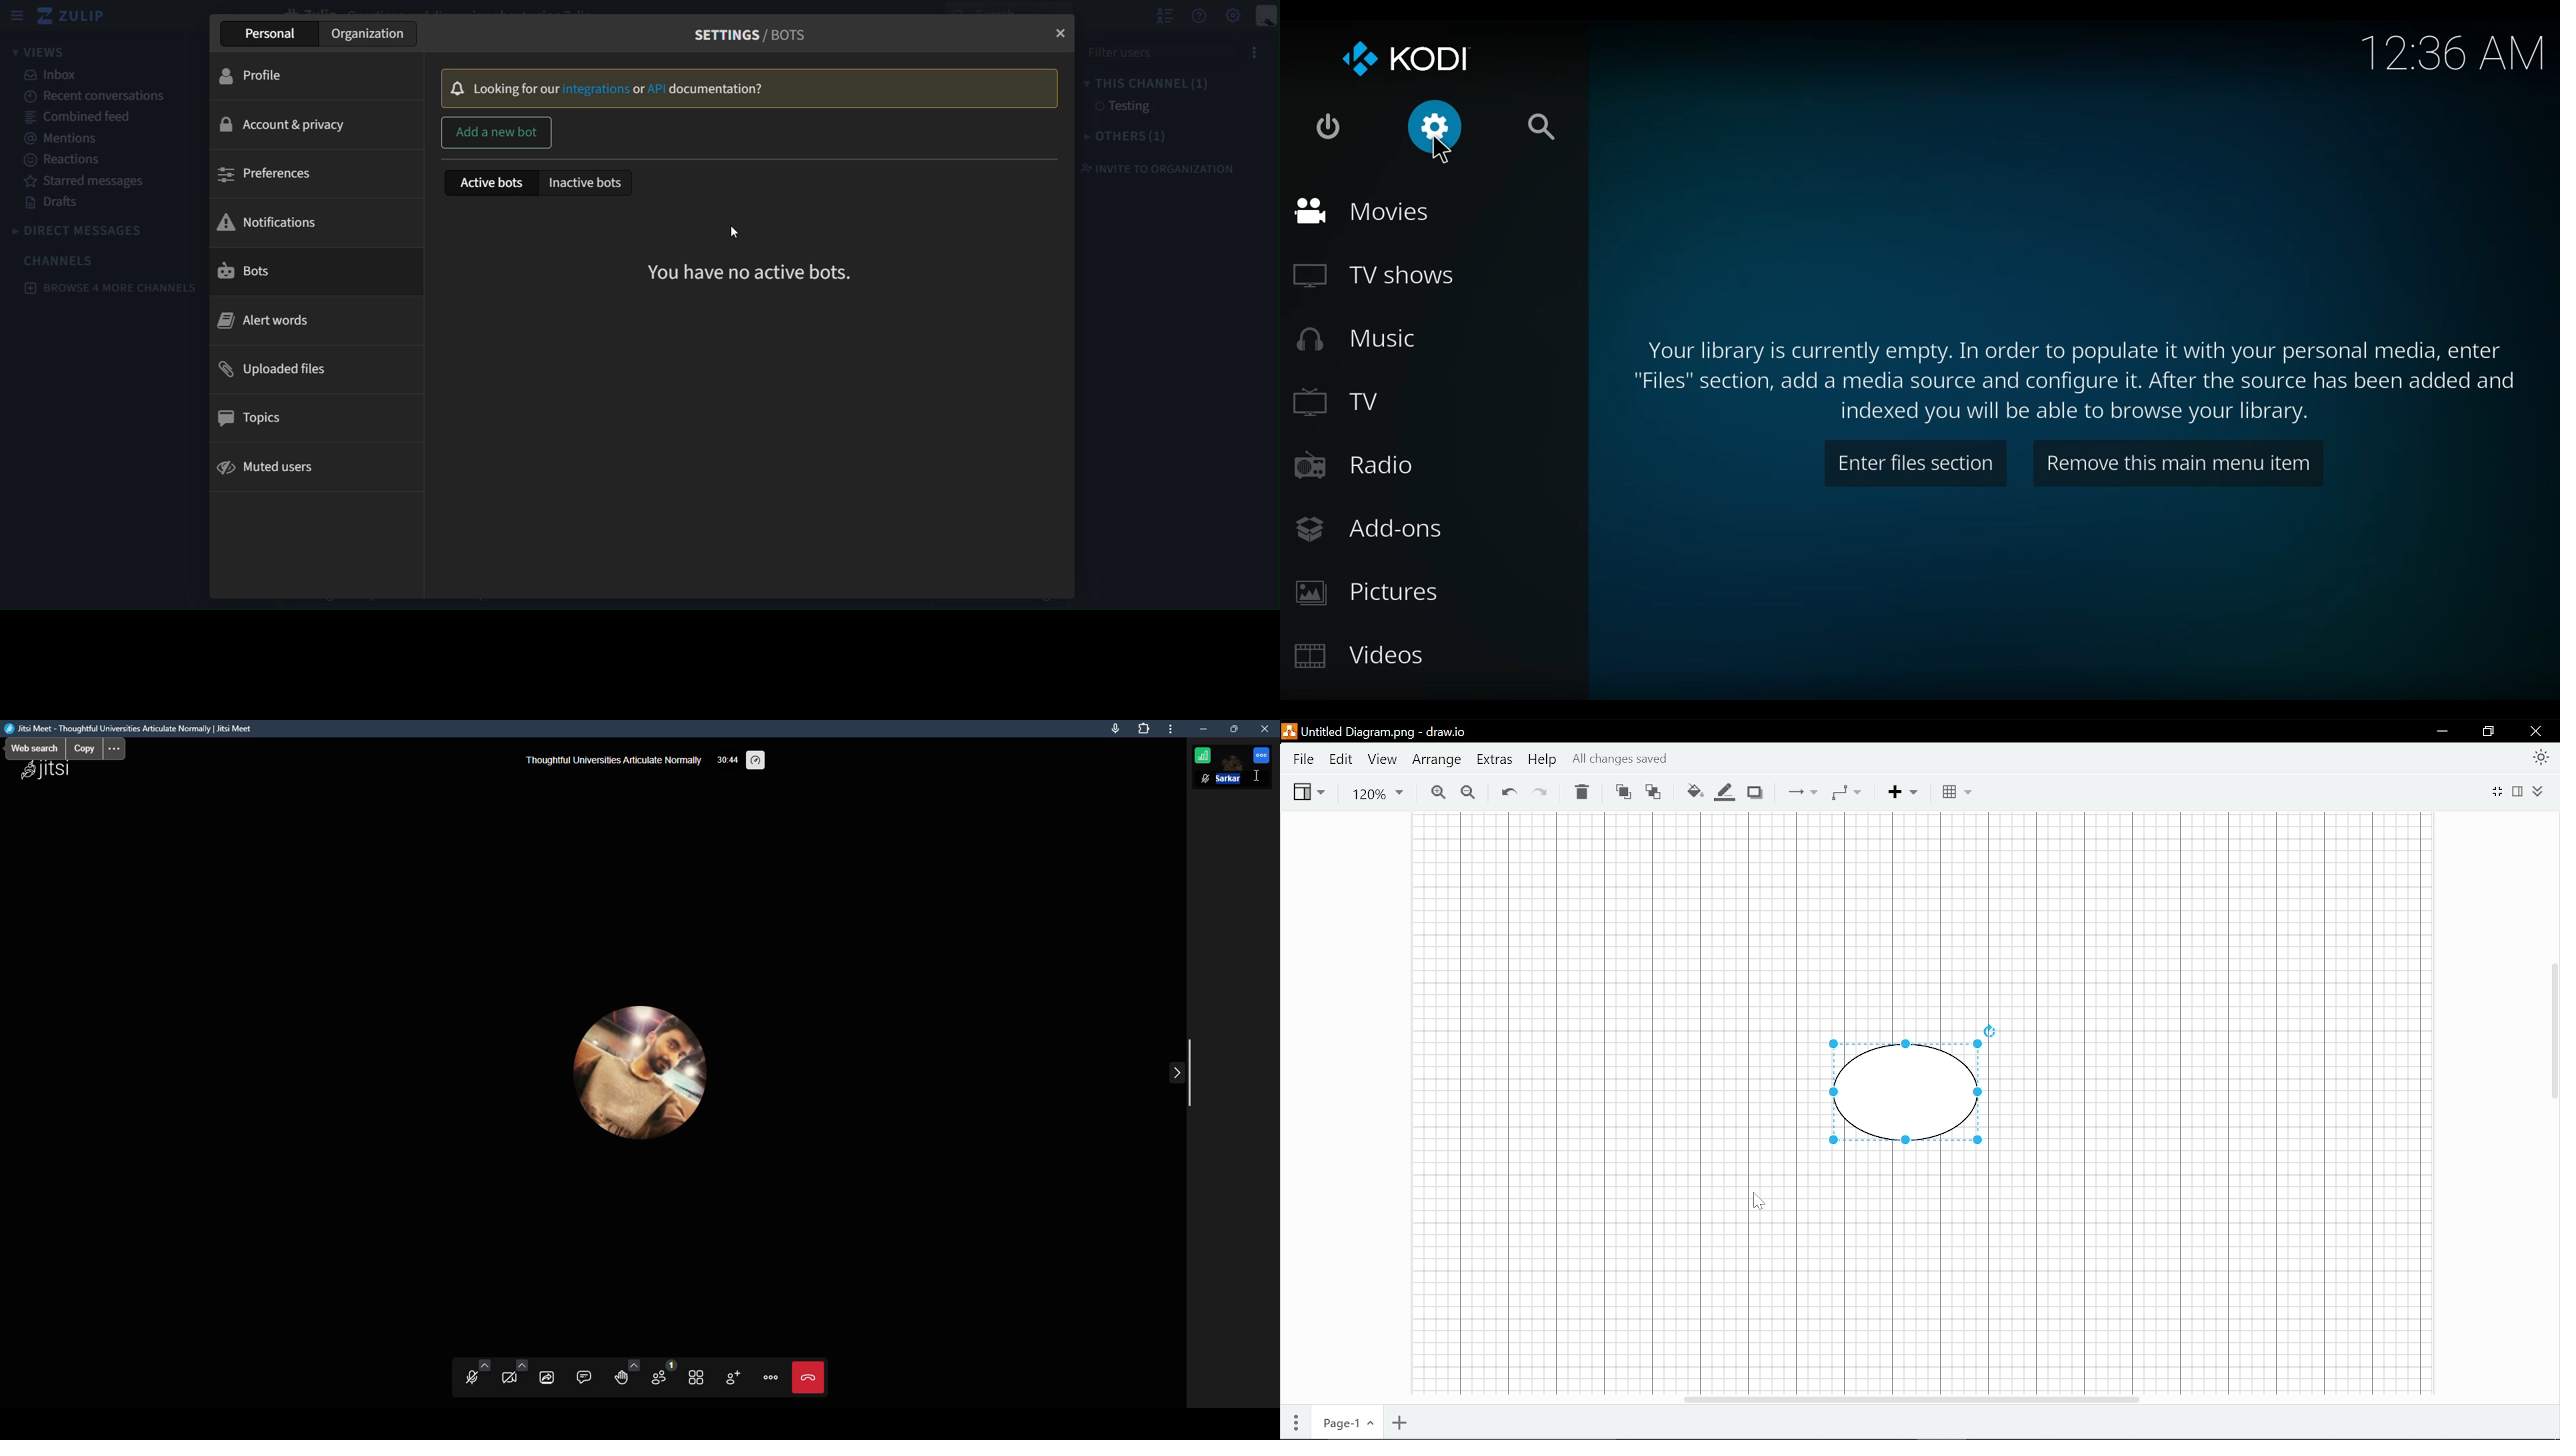 The image size is (2576, 1456). What do you see at coordinates (499, 185) in the screenshot?
I see `active bots` at bounding box center [499, 185].